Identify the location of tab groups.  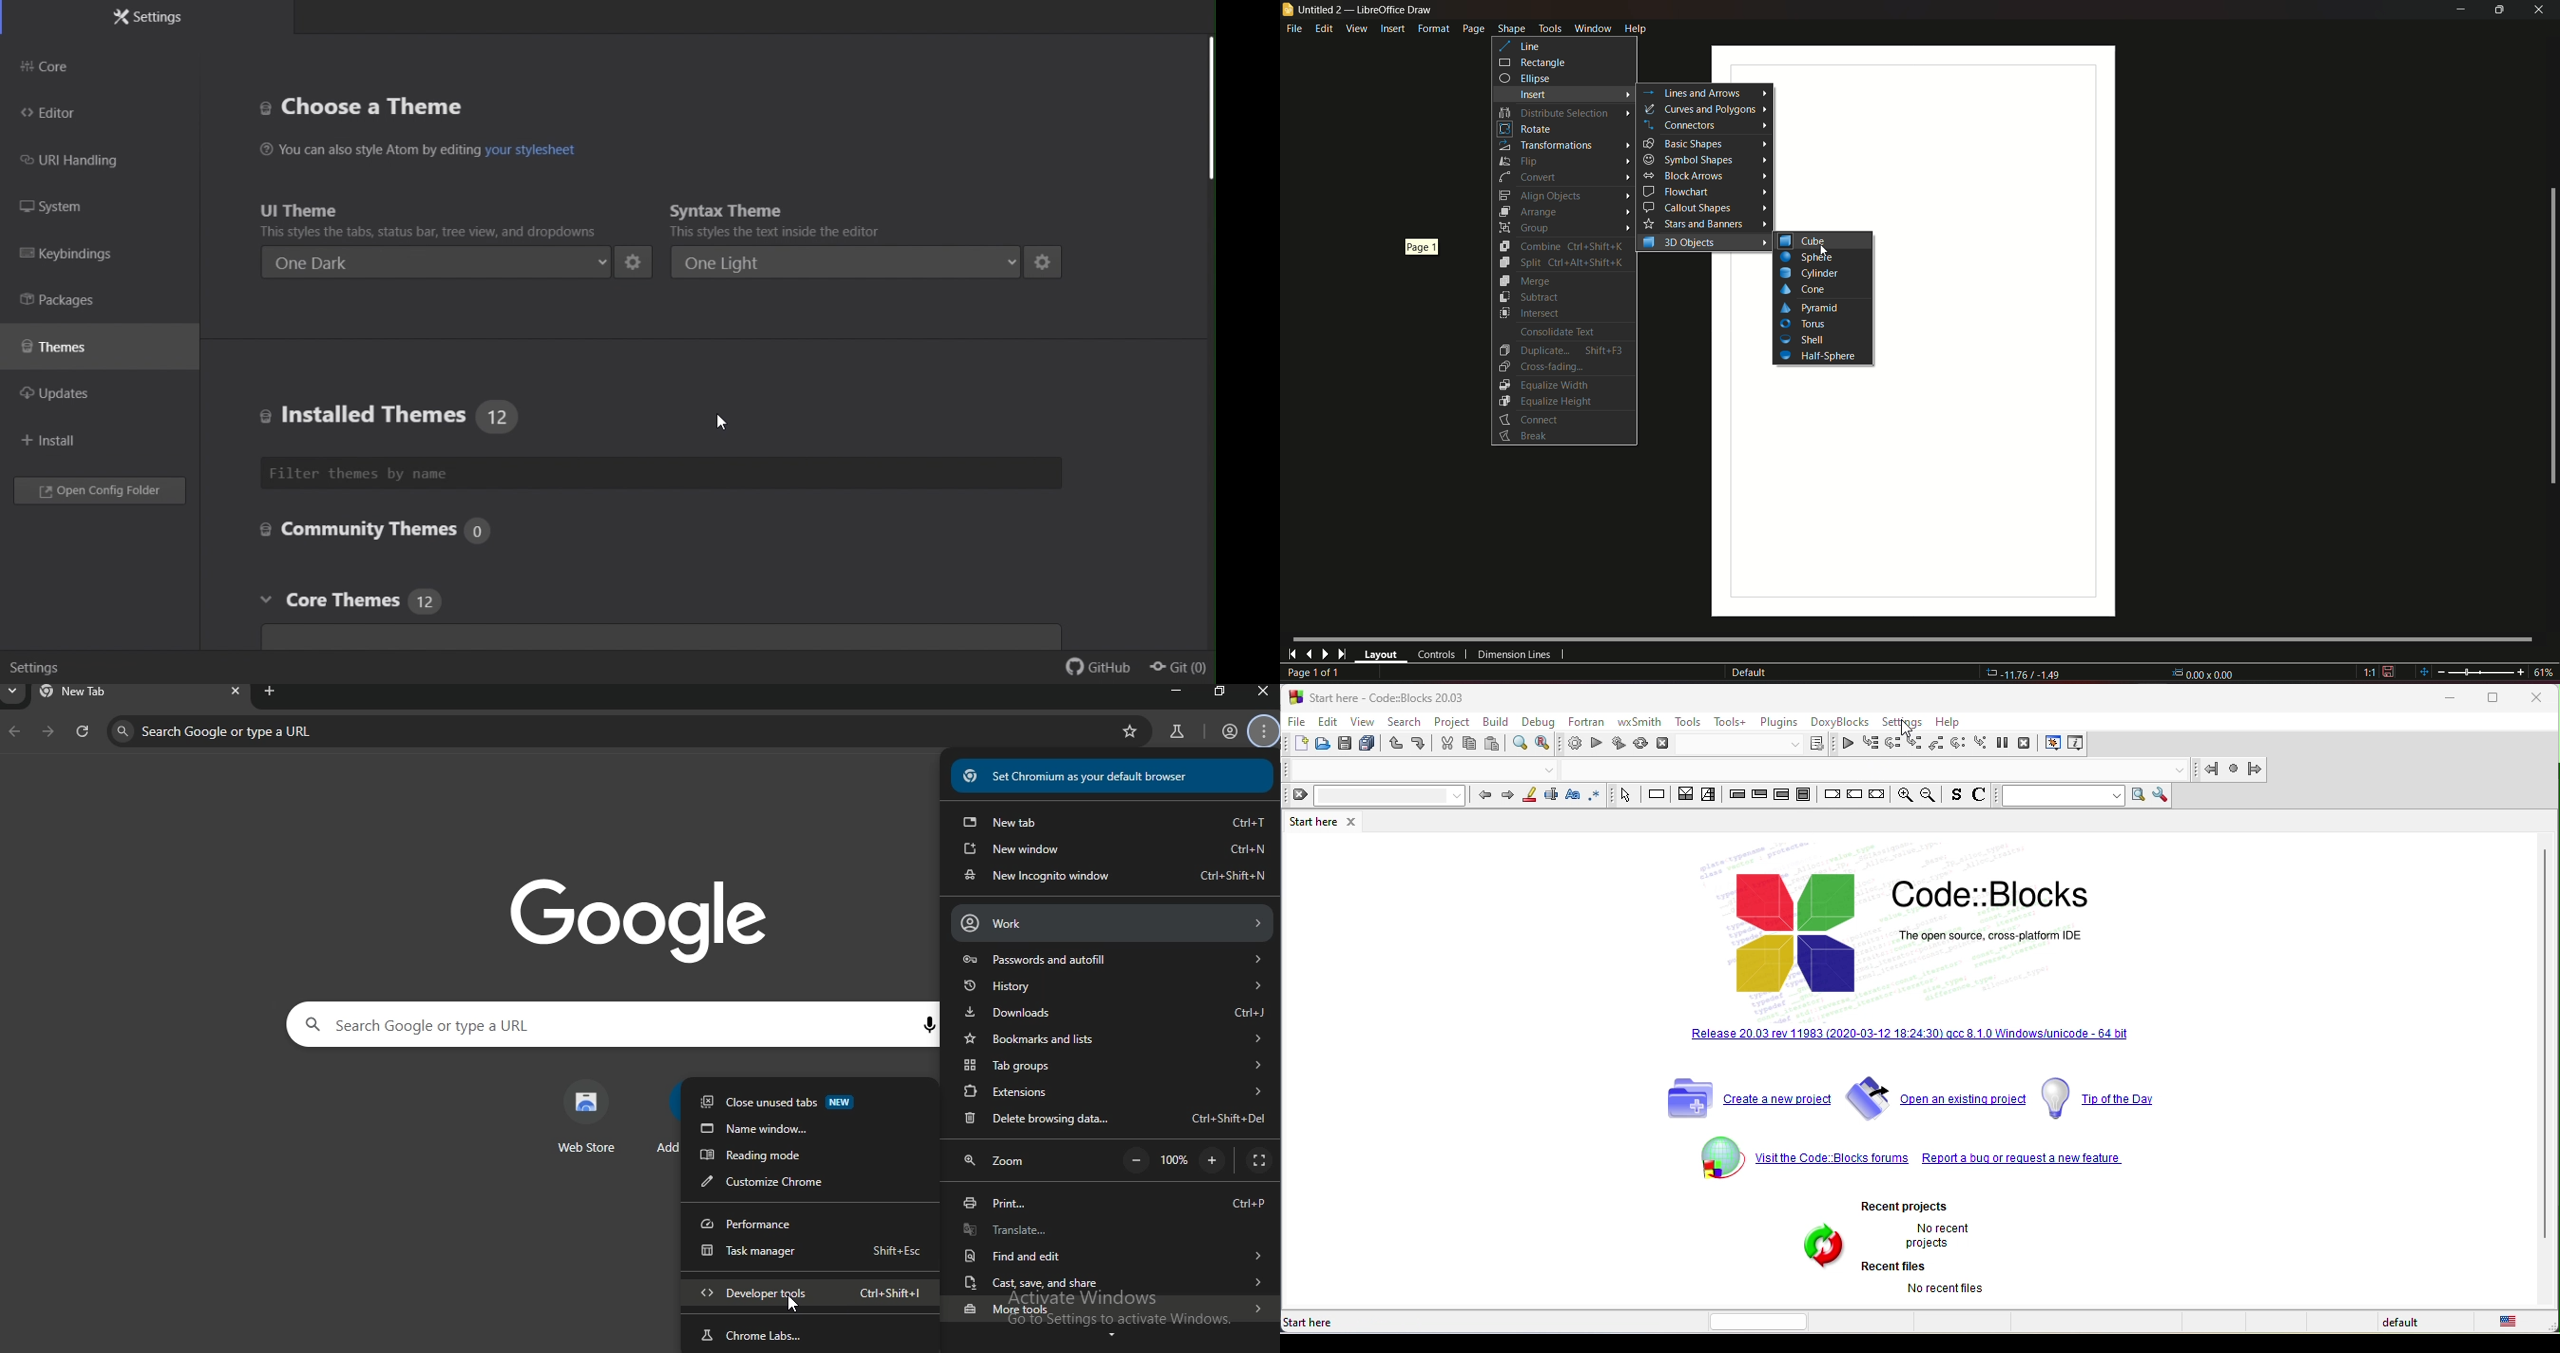
(1112, 1065).